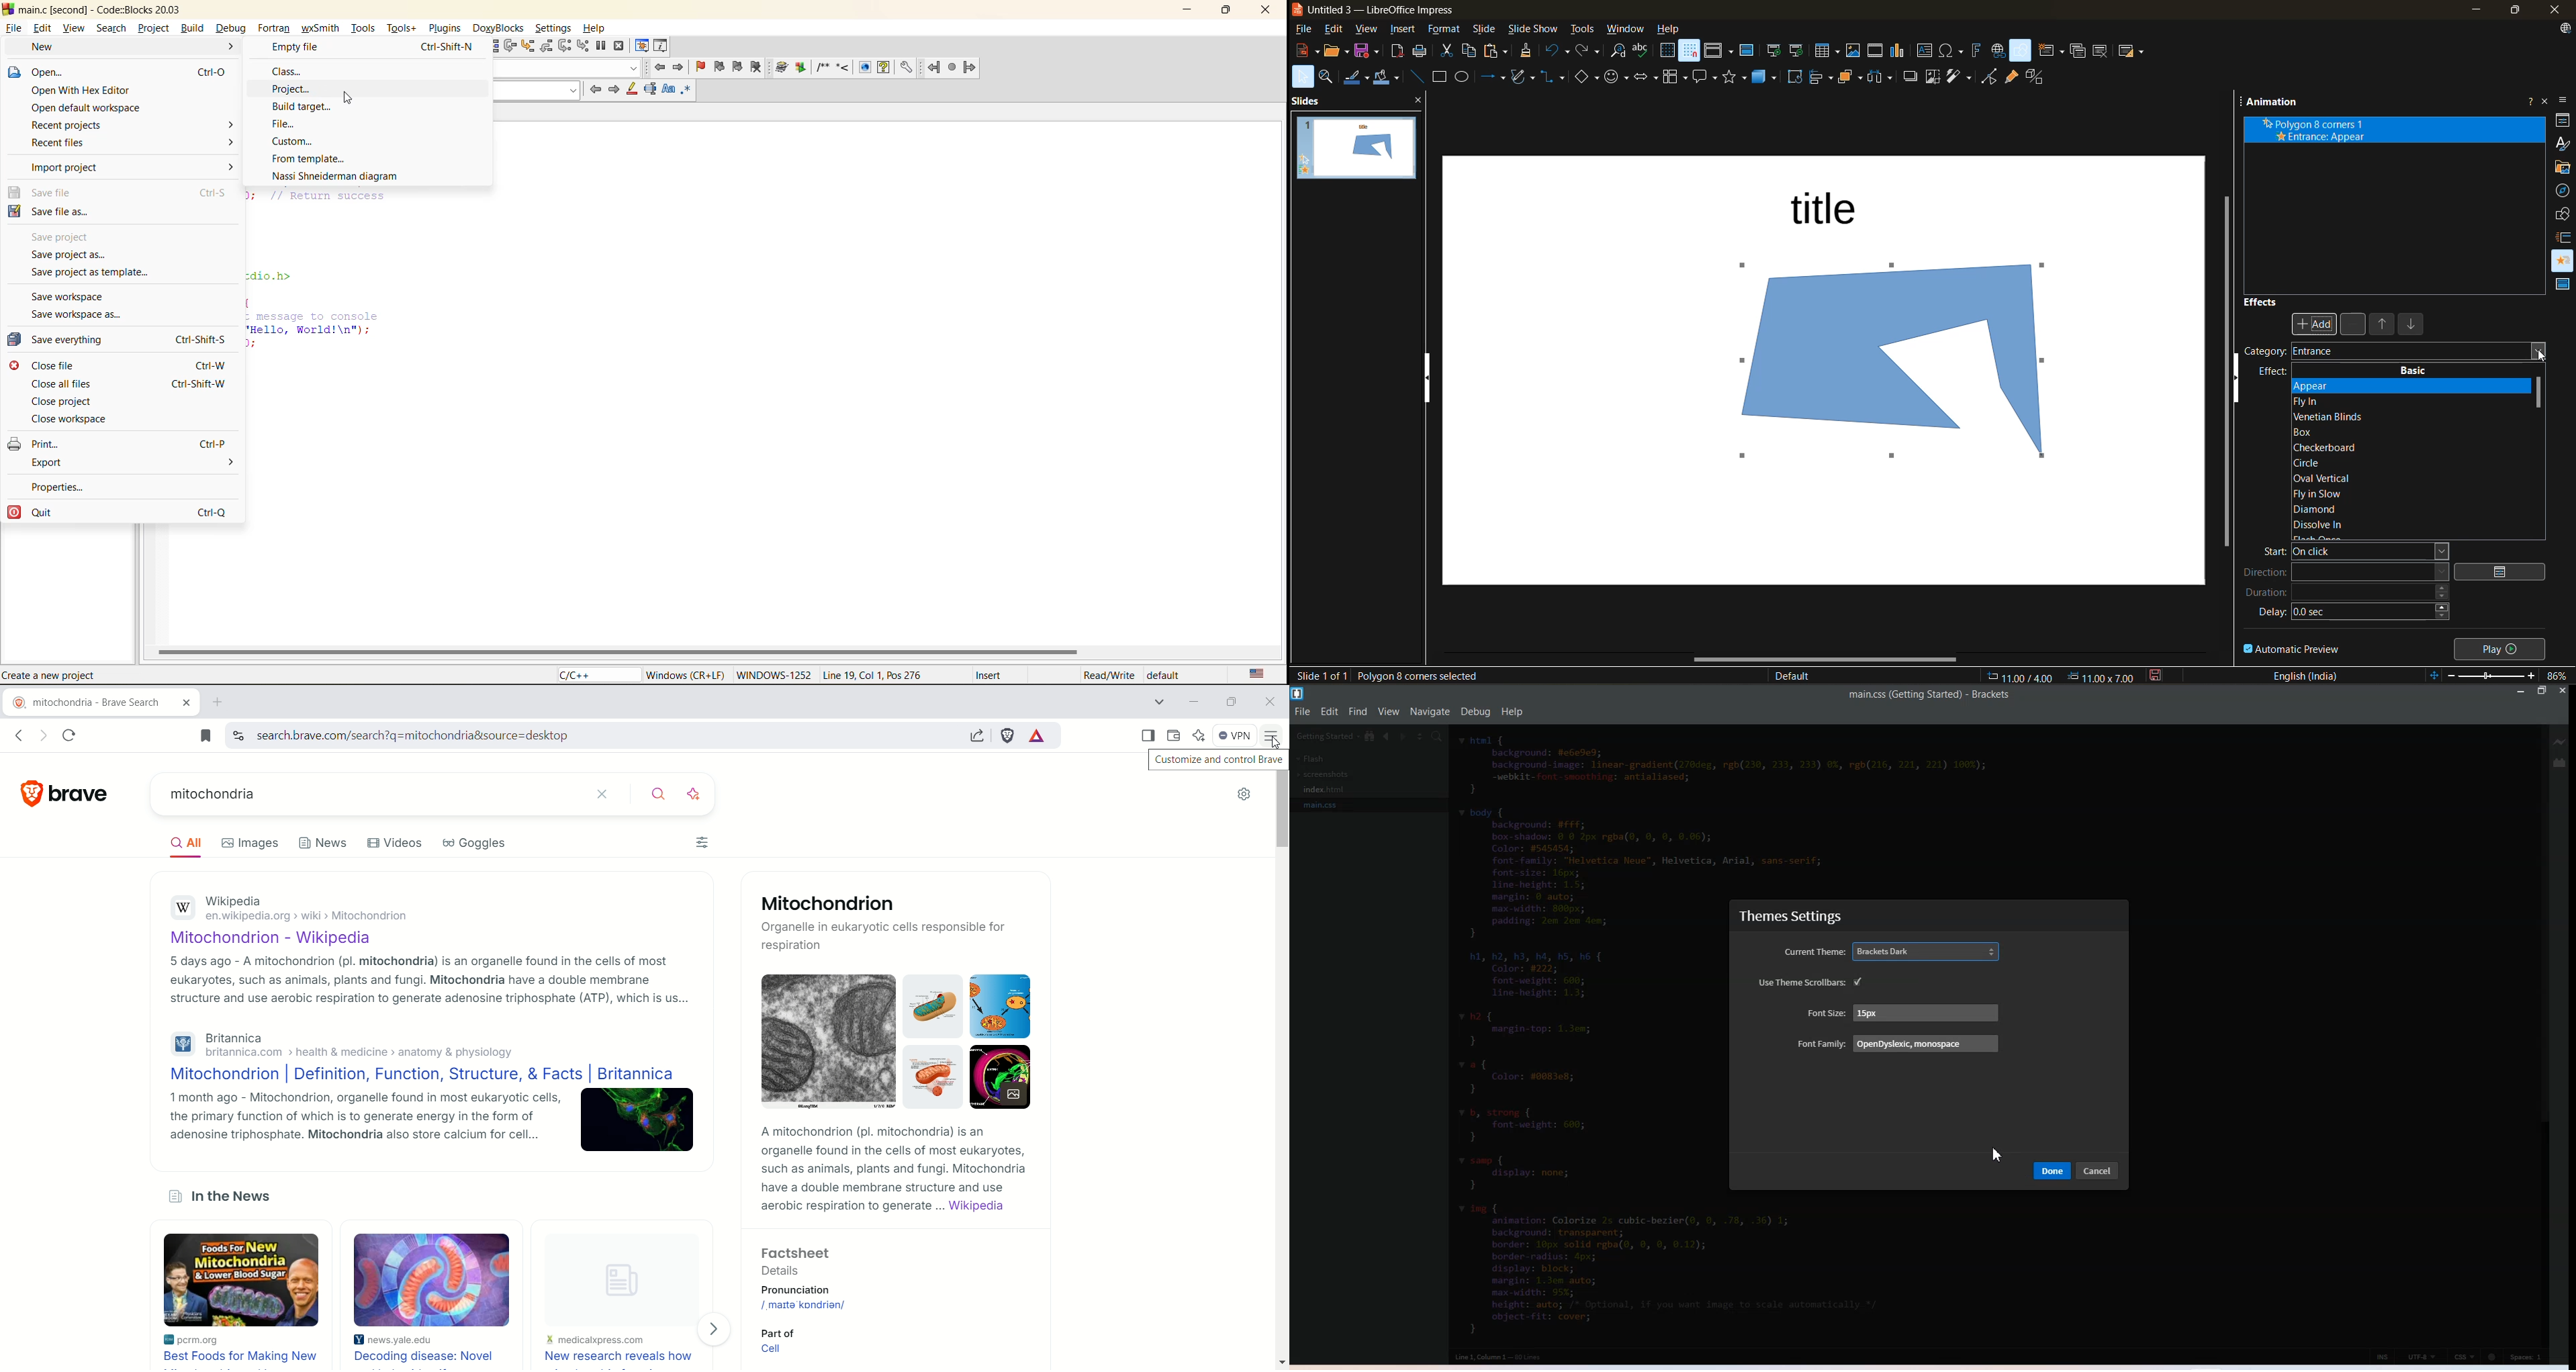  Describe the element at coordinates (1990, 77) in the screenshot. I see `toggle point mode` at that location.